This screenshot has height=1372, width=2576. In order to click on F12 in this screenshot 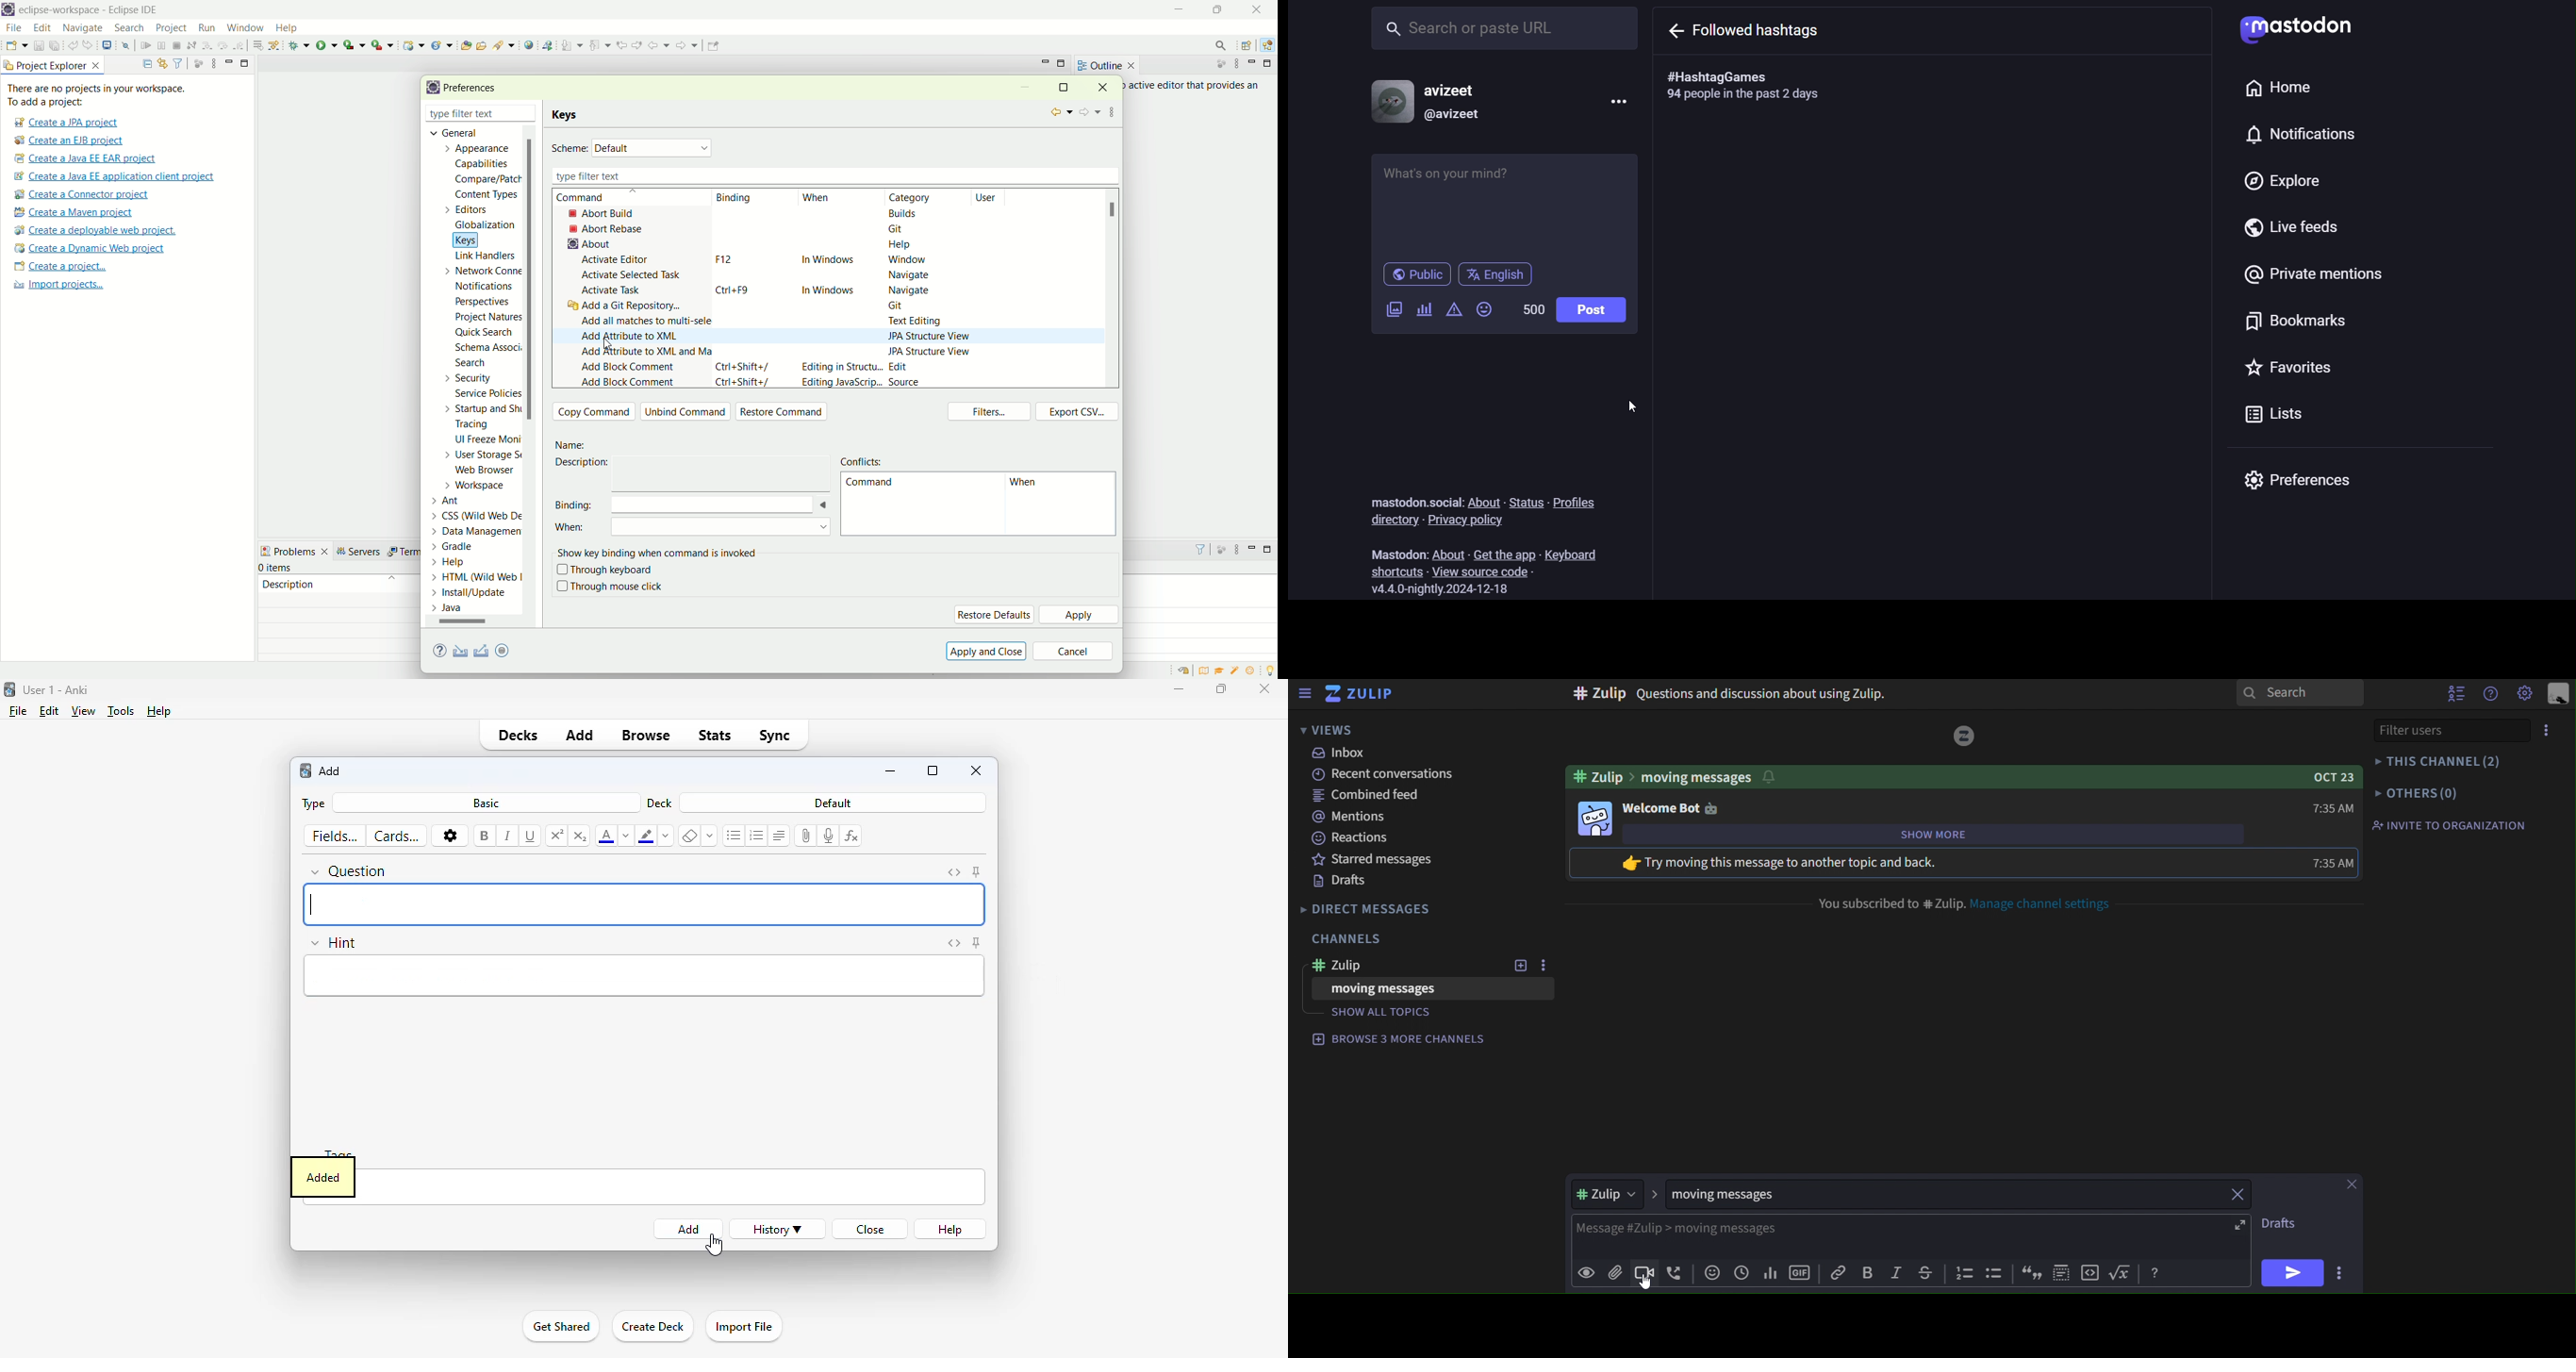, I will do `click(721, 259)`.